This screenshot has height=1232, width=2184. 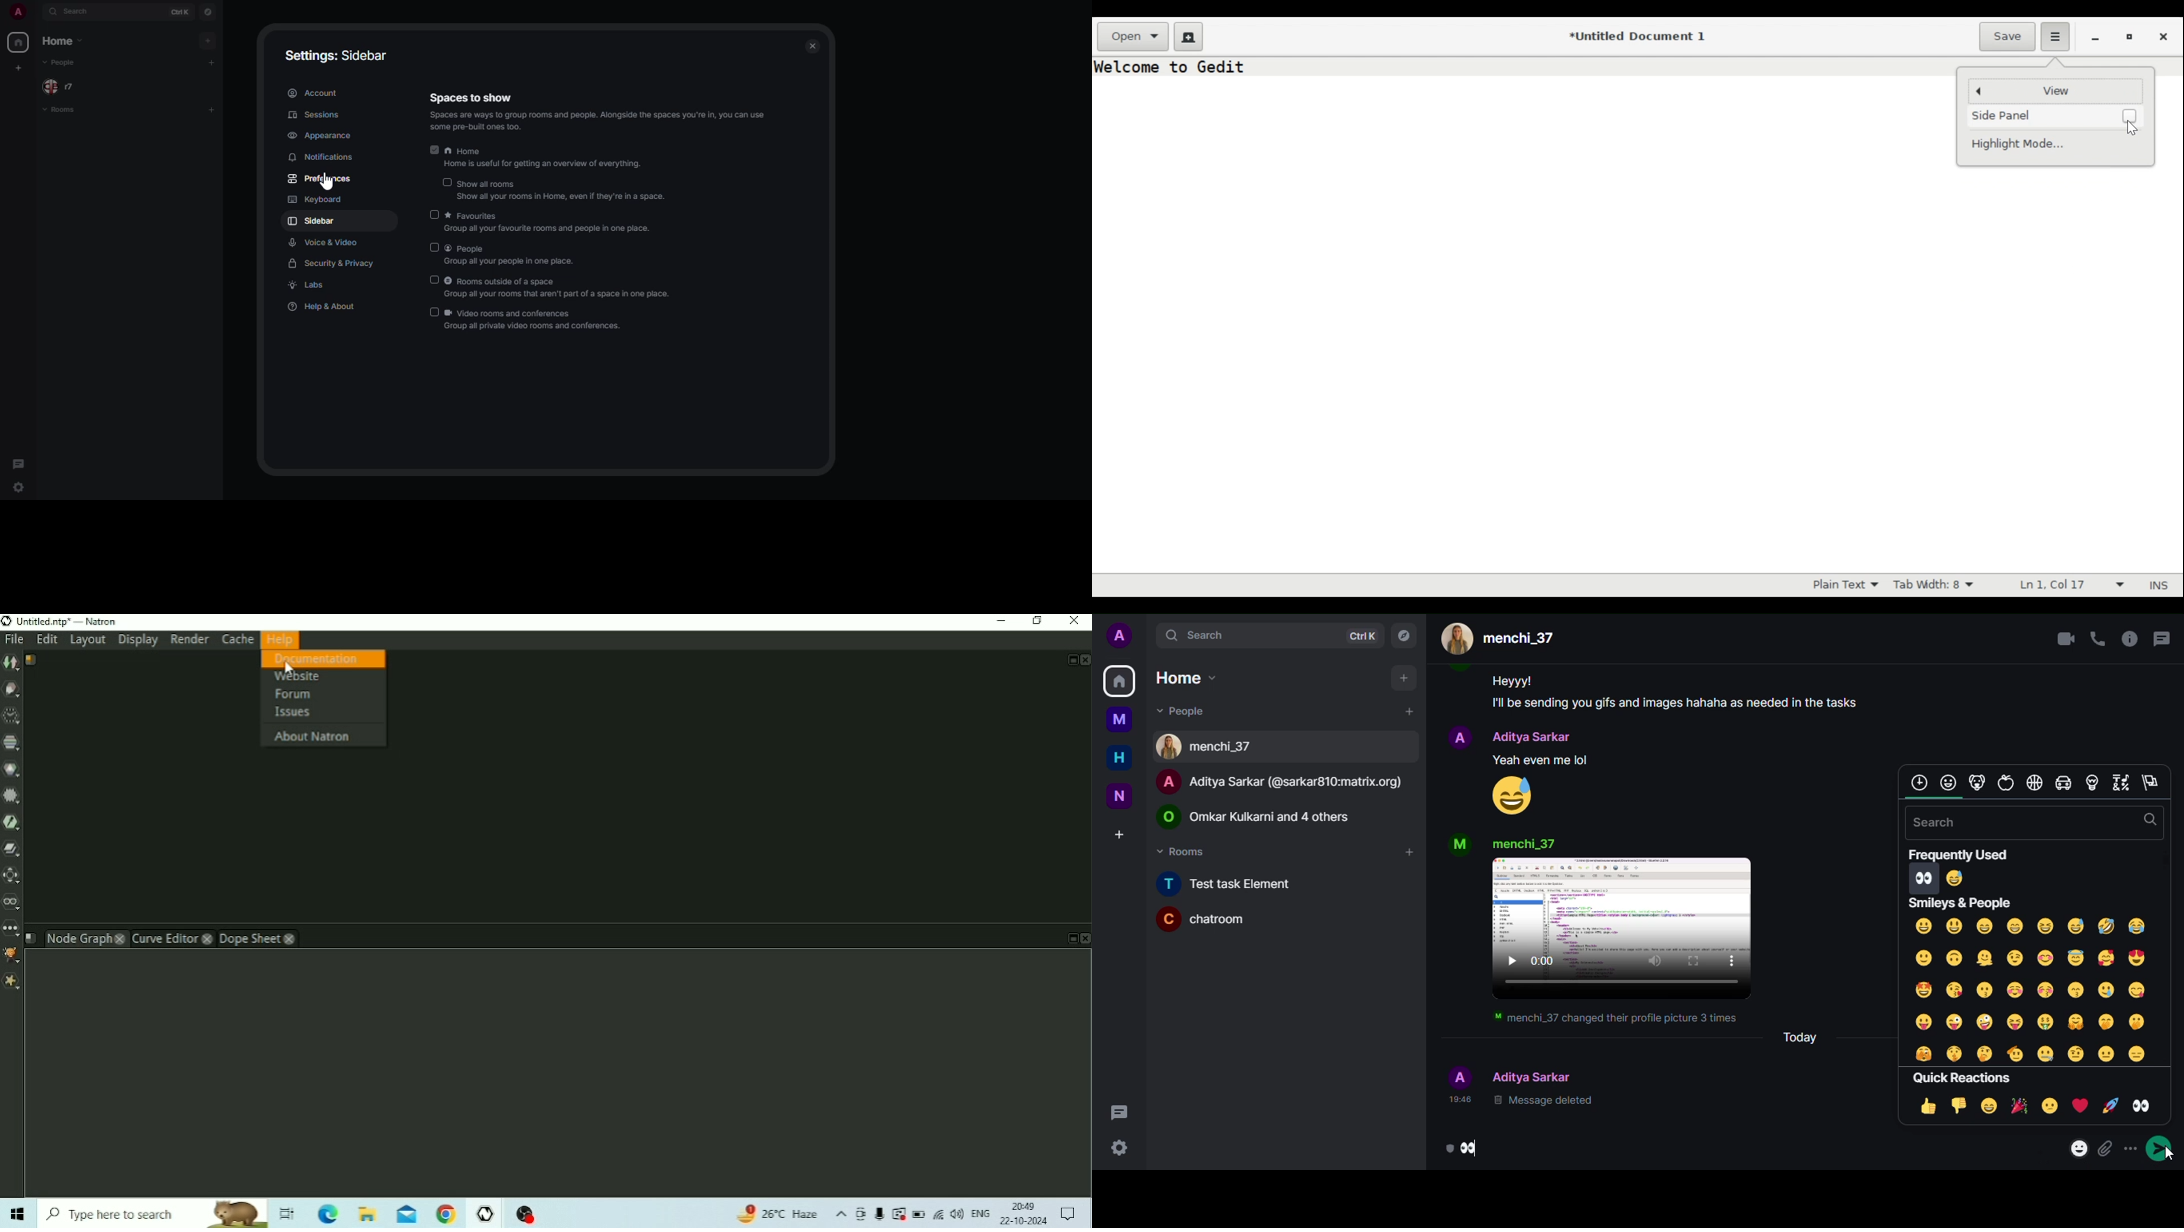 I want to click on threads, so click(x=1121, y=1113).